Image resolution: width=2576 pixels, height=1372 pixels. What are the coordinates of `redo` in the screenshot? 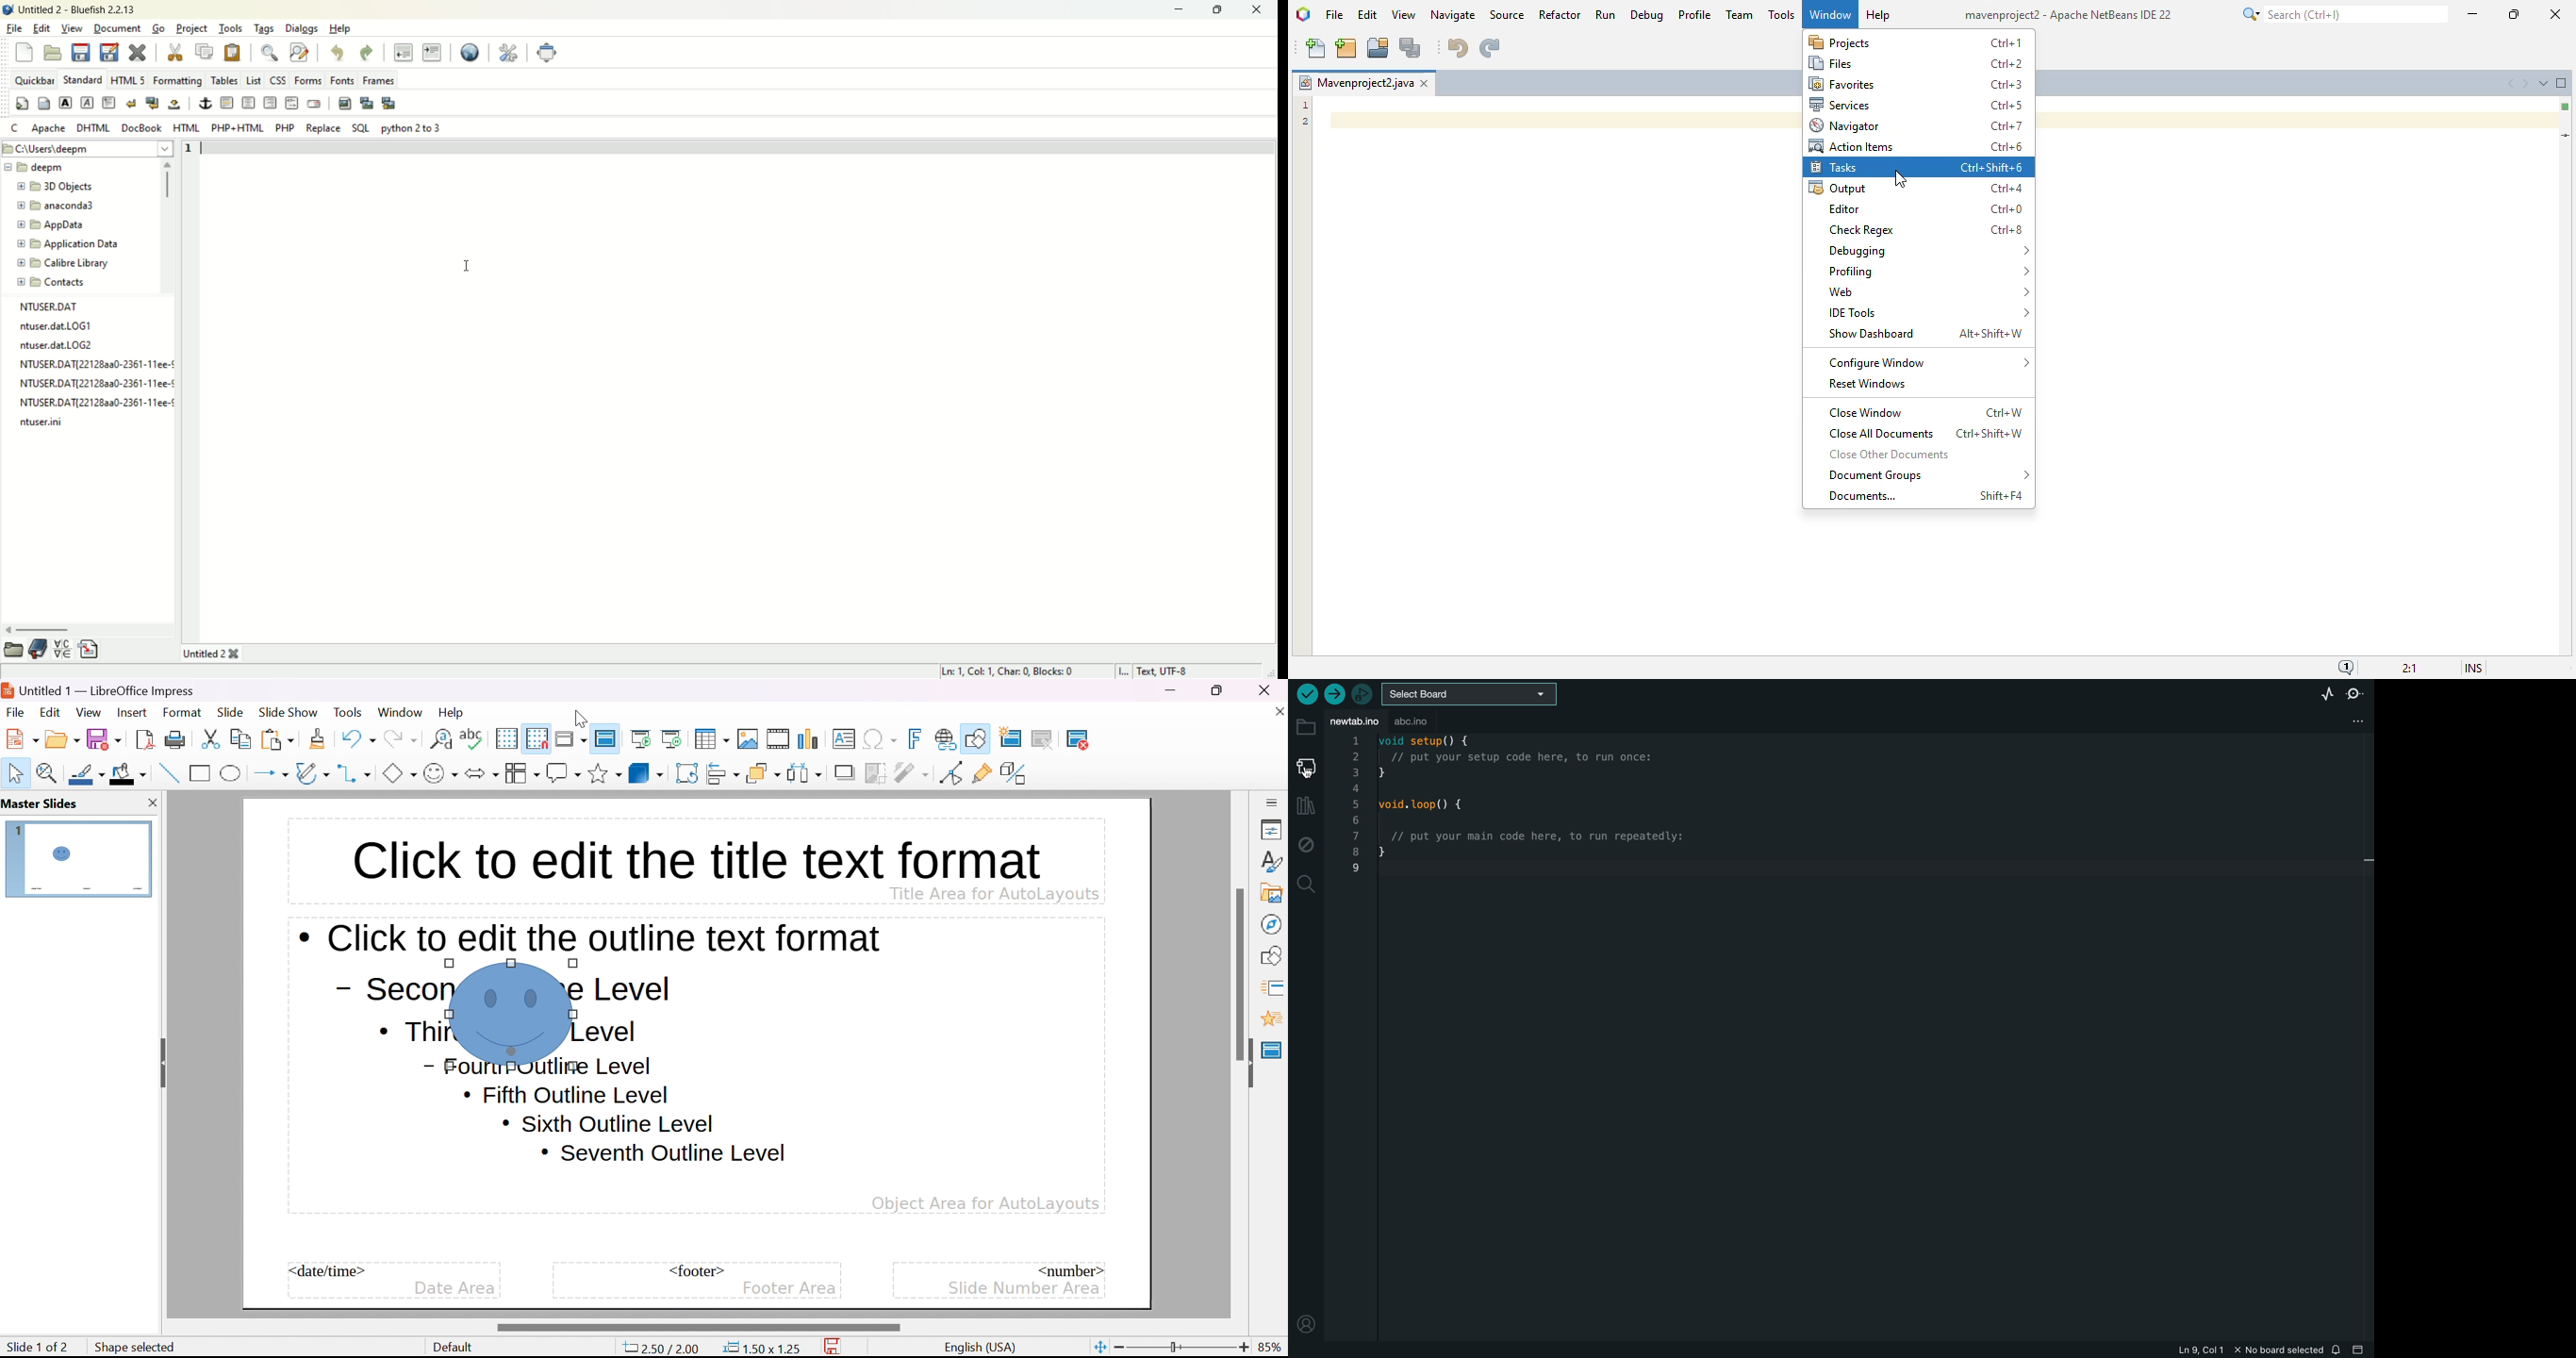 It's located at (368, 52).